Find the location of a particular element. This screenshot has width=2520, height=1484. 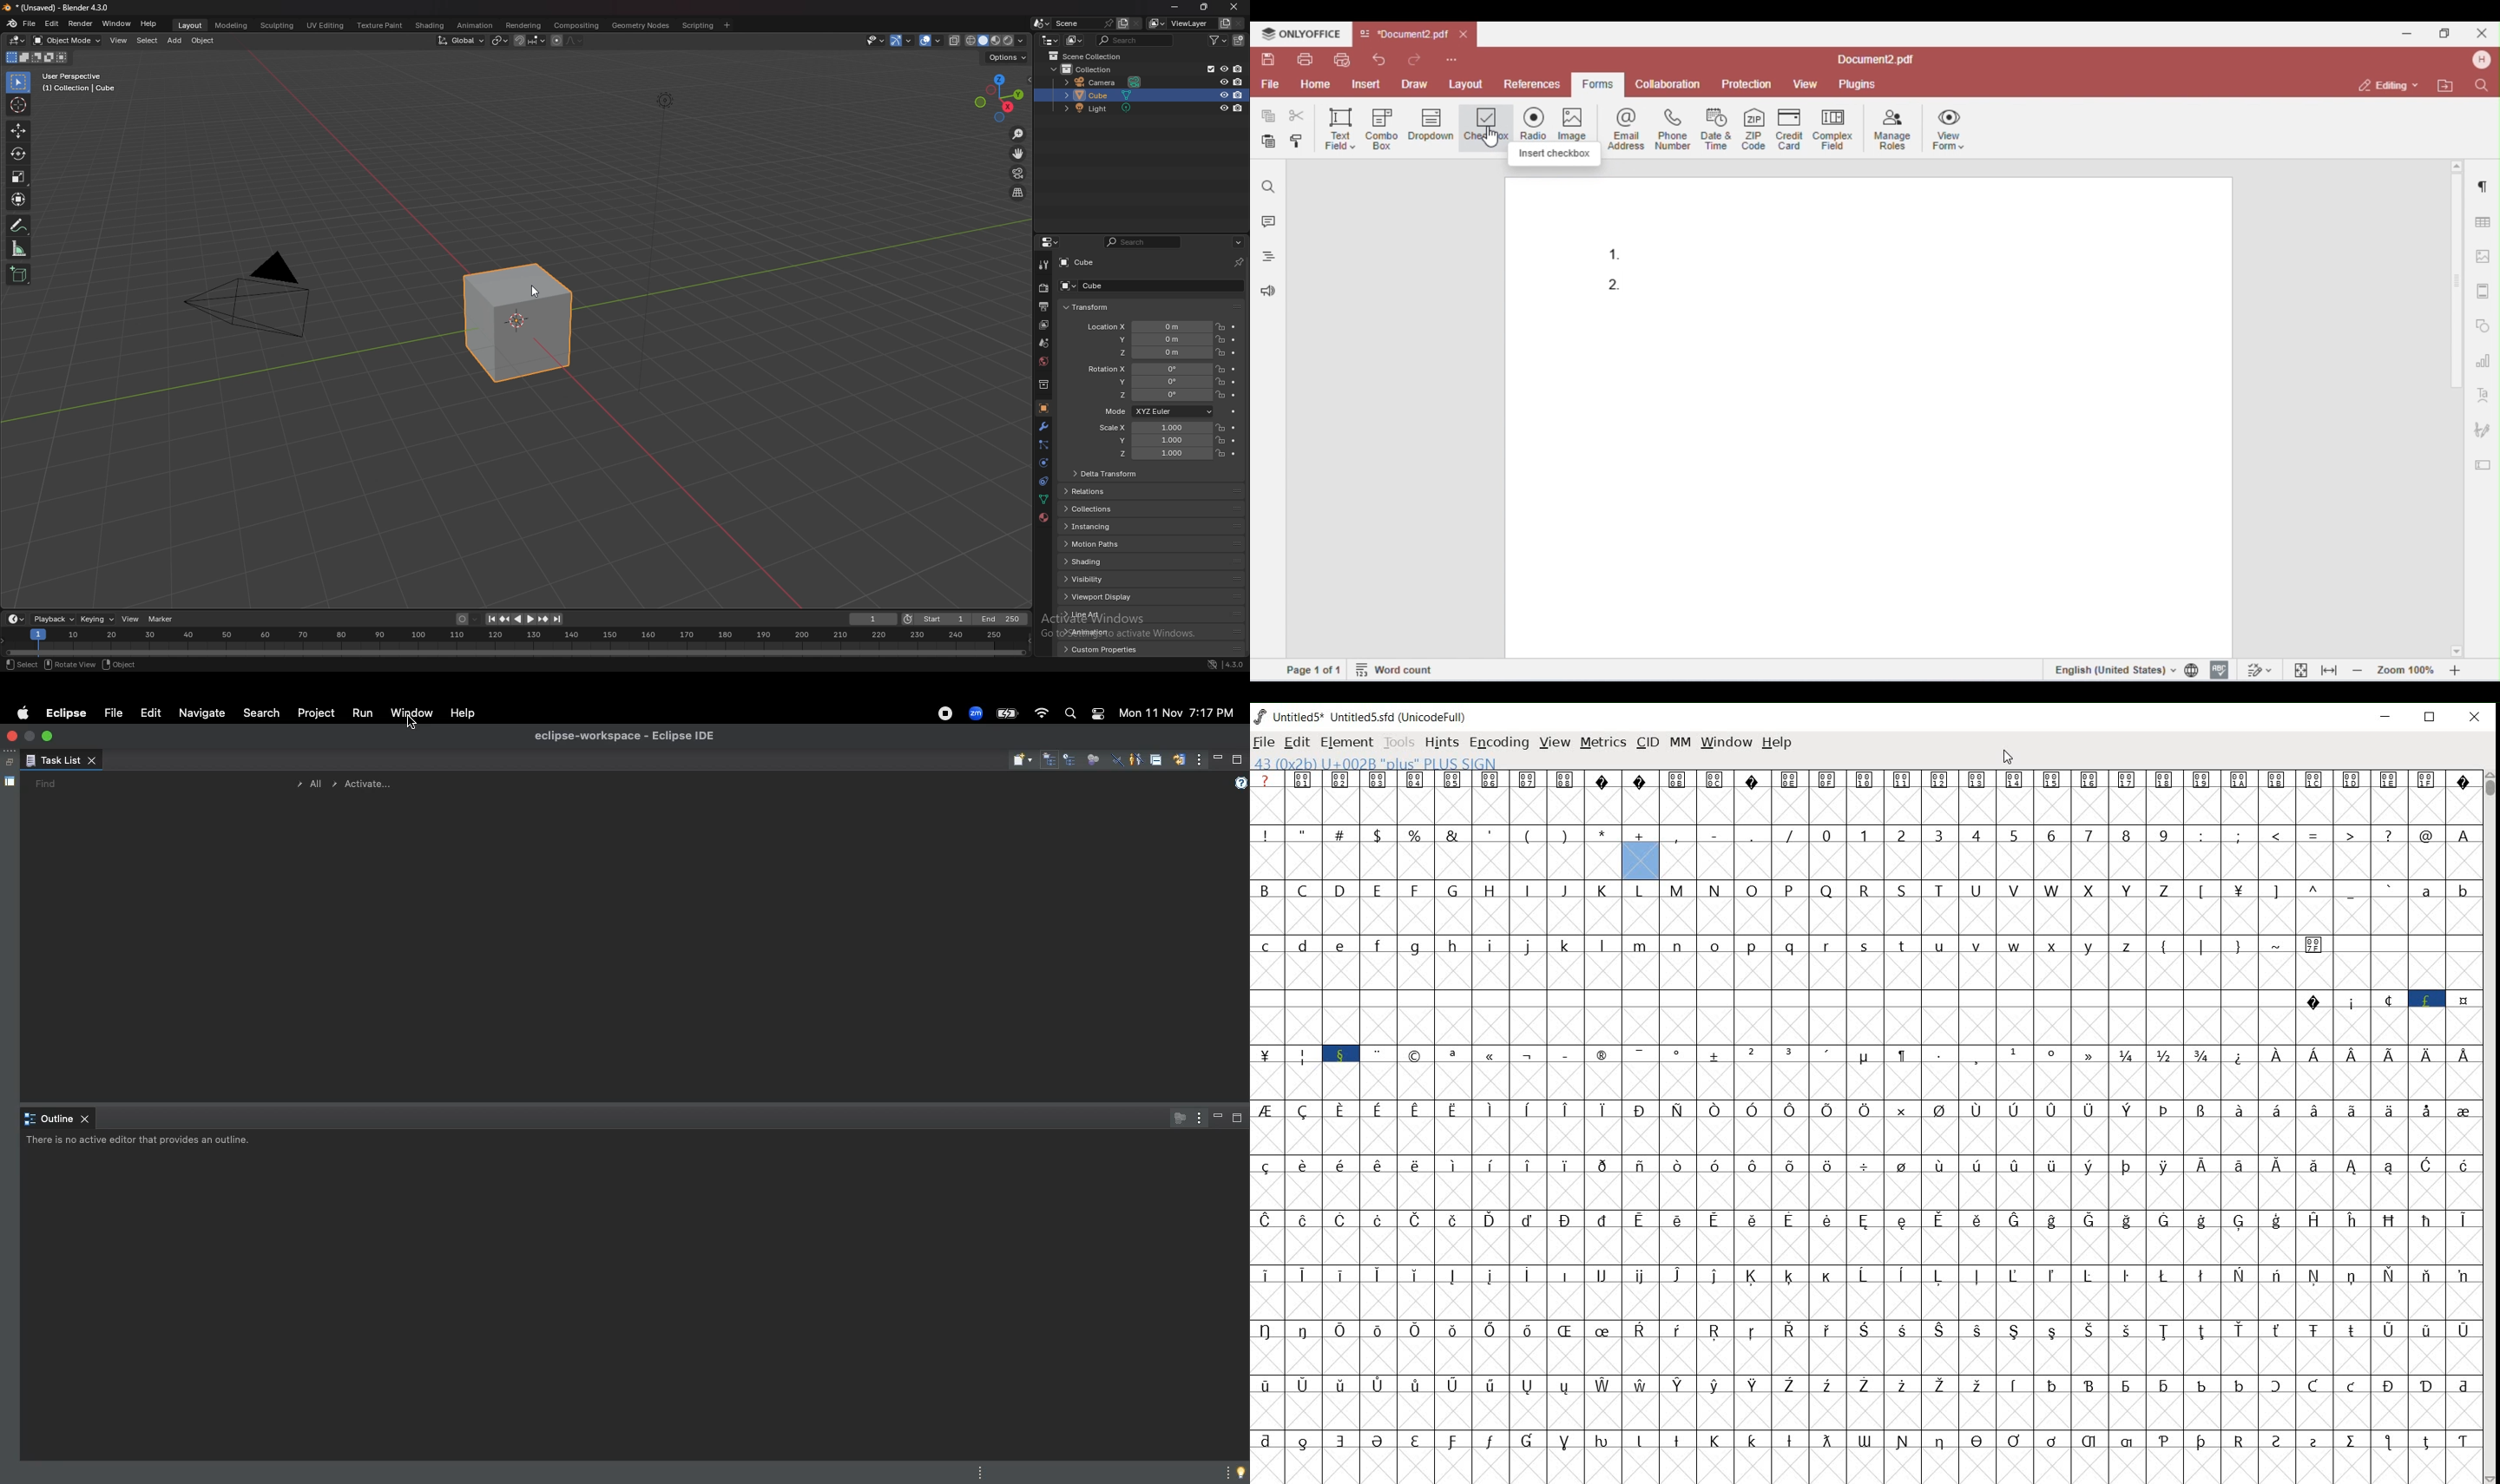

marker is located at coordinates (161, 618).